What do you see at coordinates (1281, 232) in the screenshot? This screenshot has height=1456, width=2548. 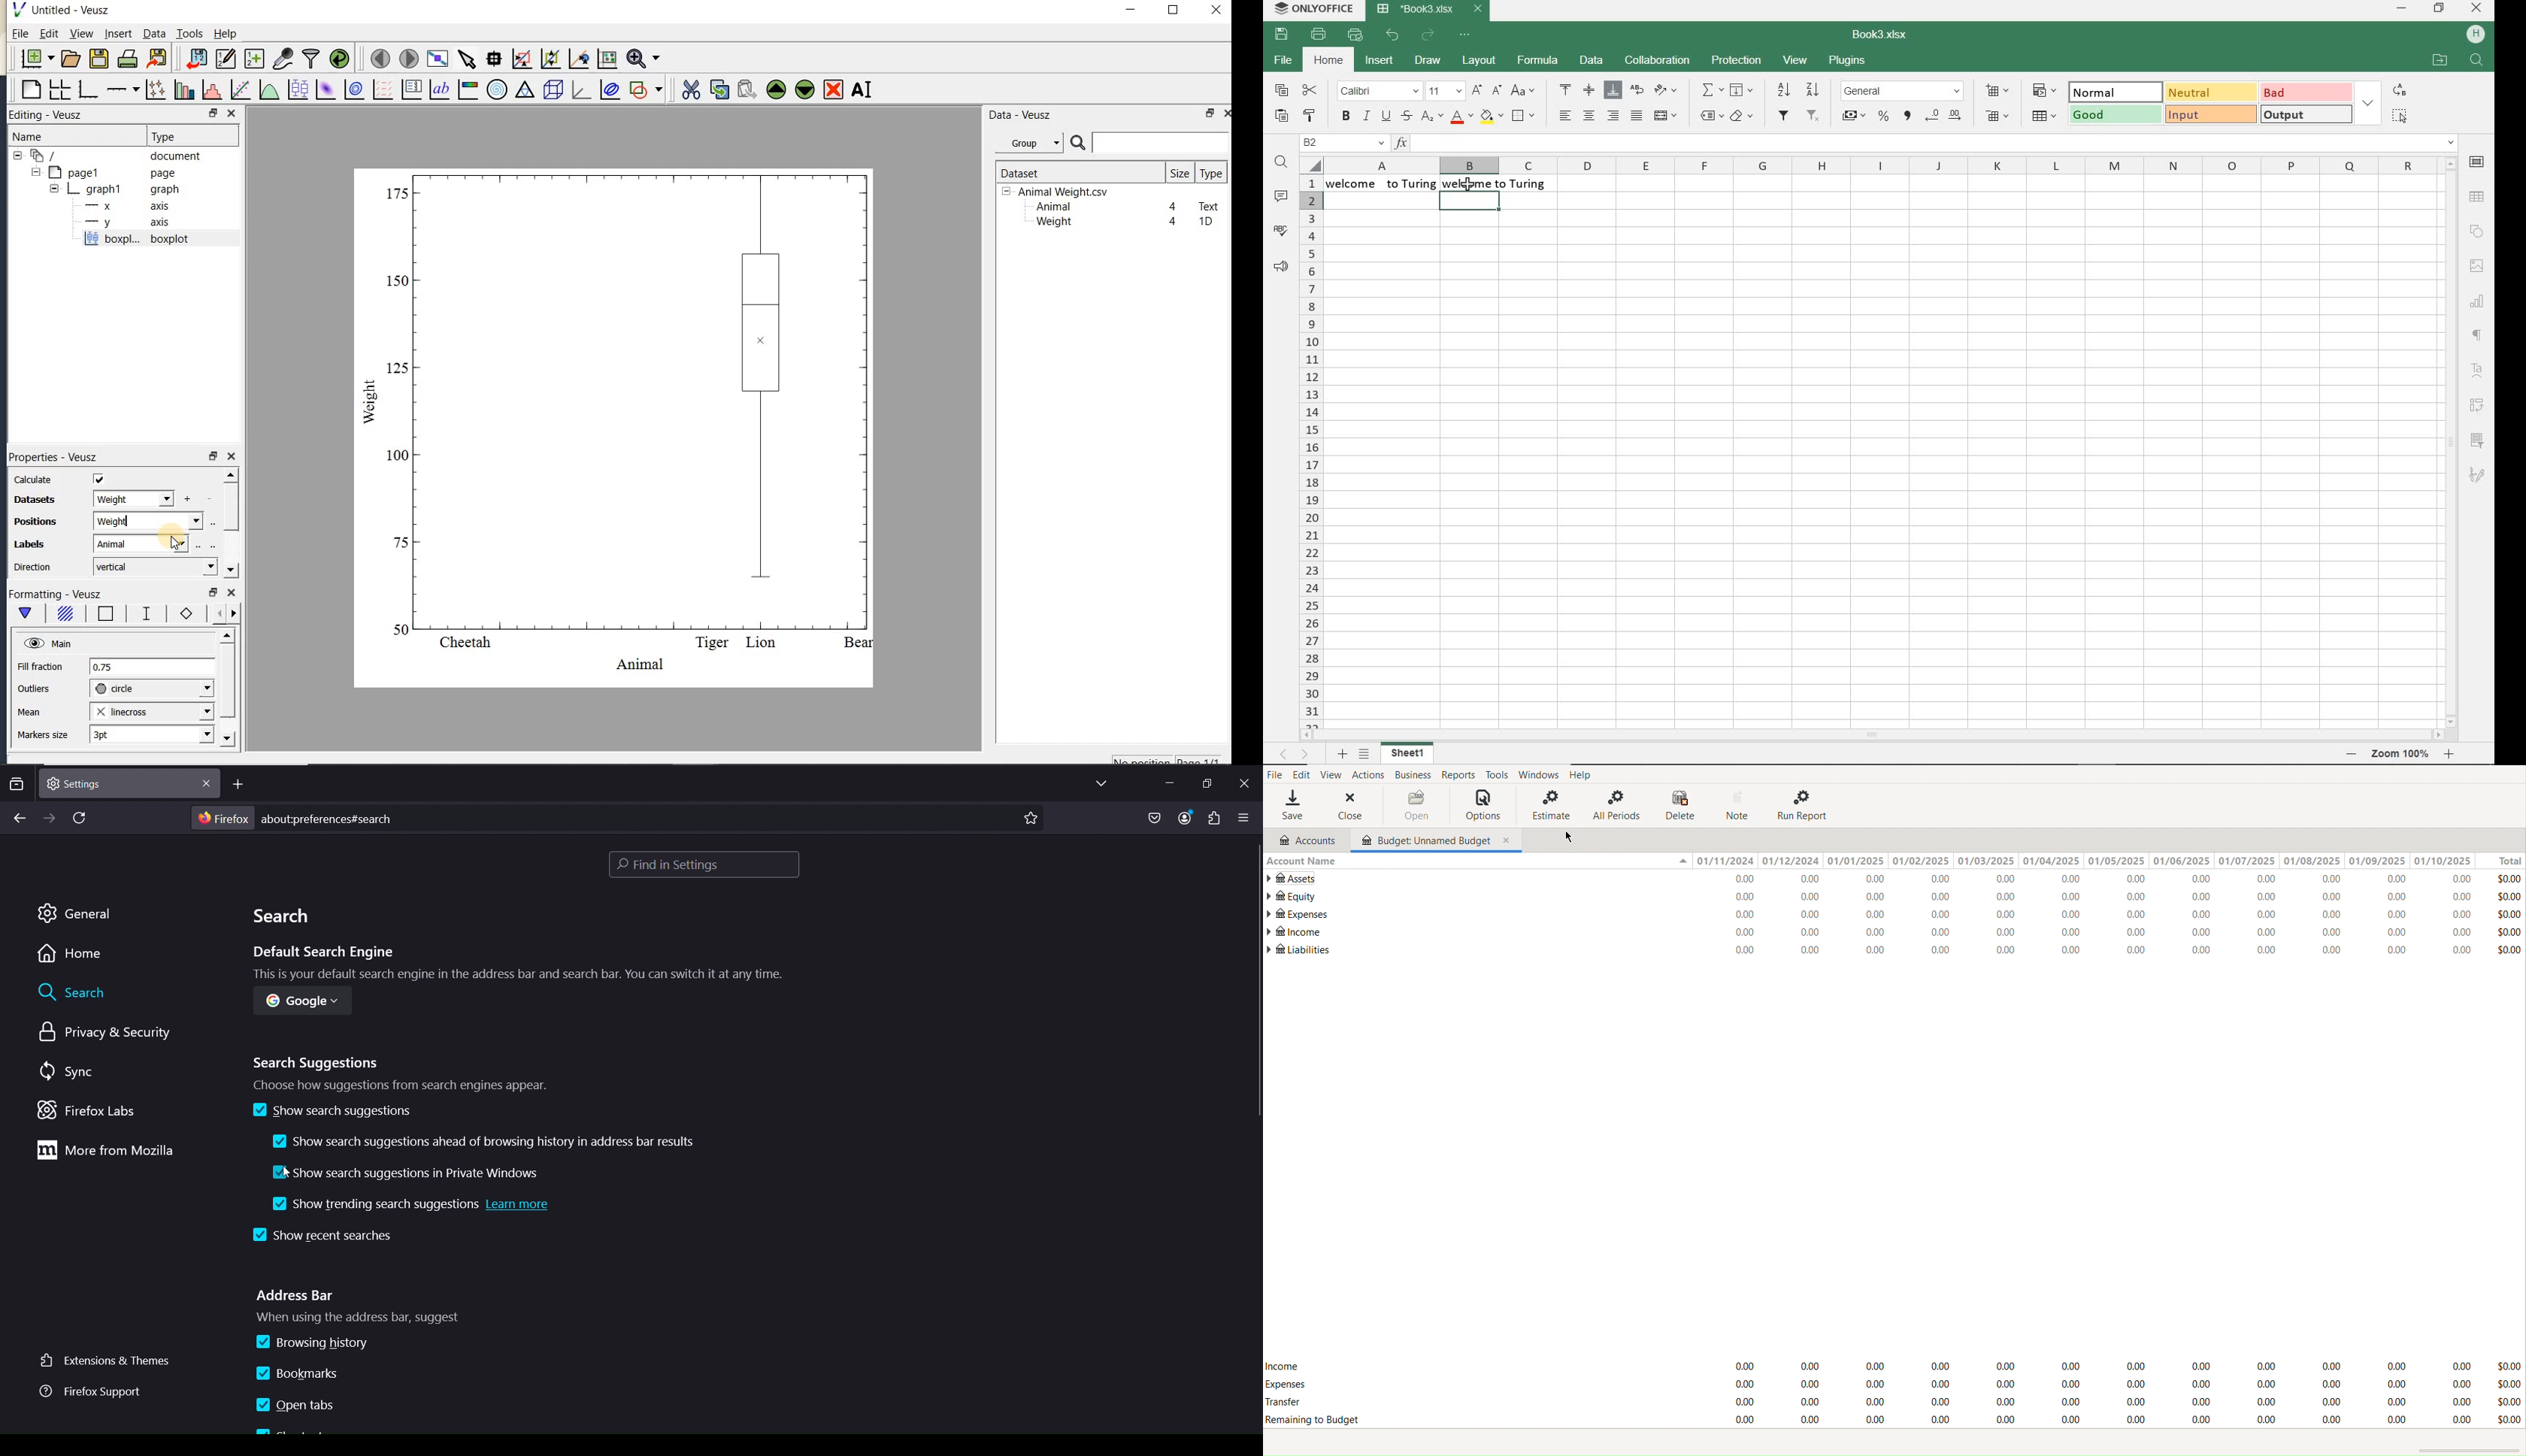 I see `spell checking` at bounding box center [1281, 232].